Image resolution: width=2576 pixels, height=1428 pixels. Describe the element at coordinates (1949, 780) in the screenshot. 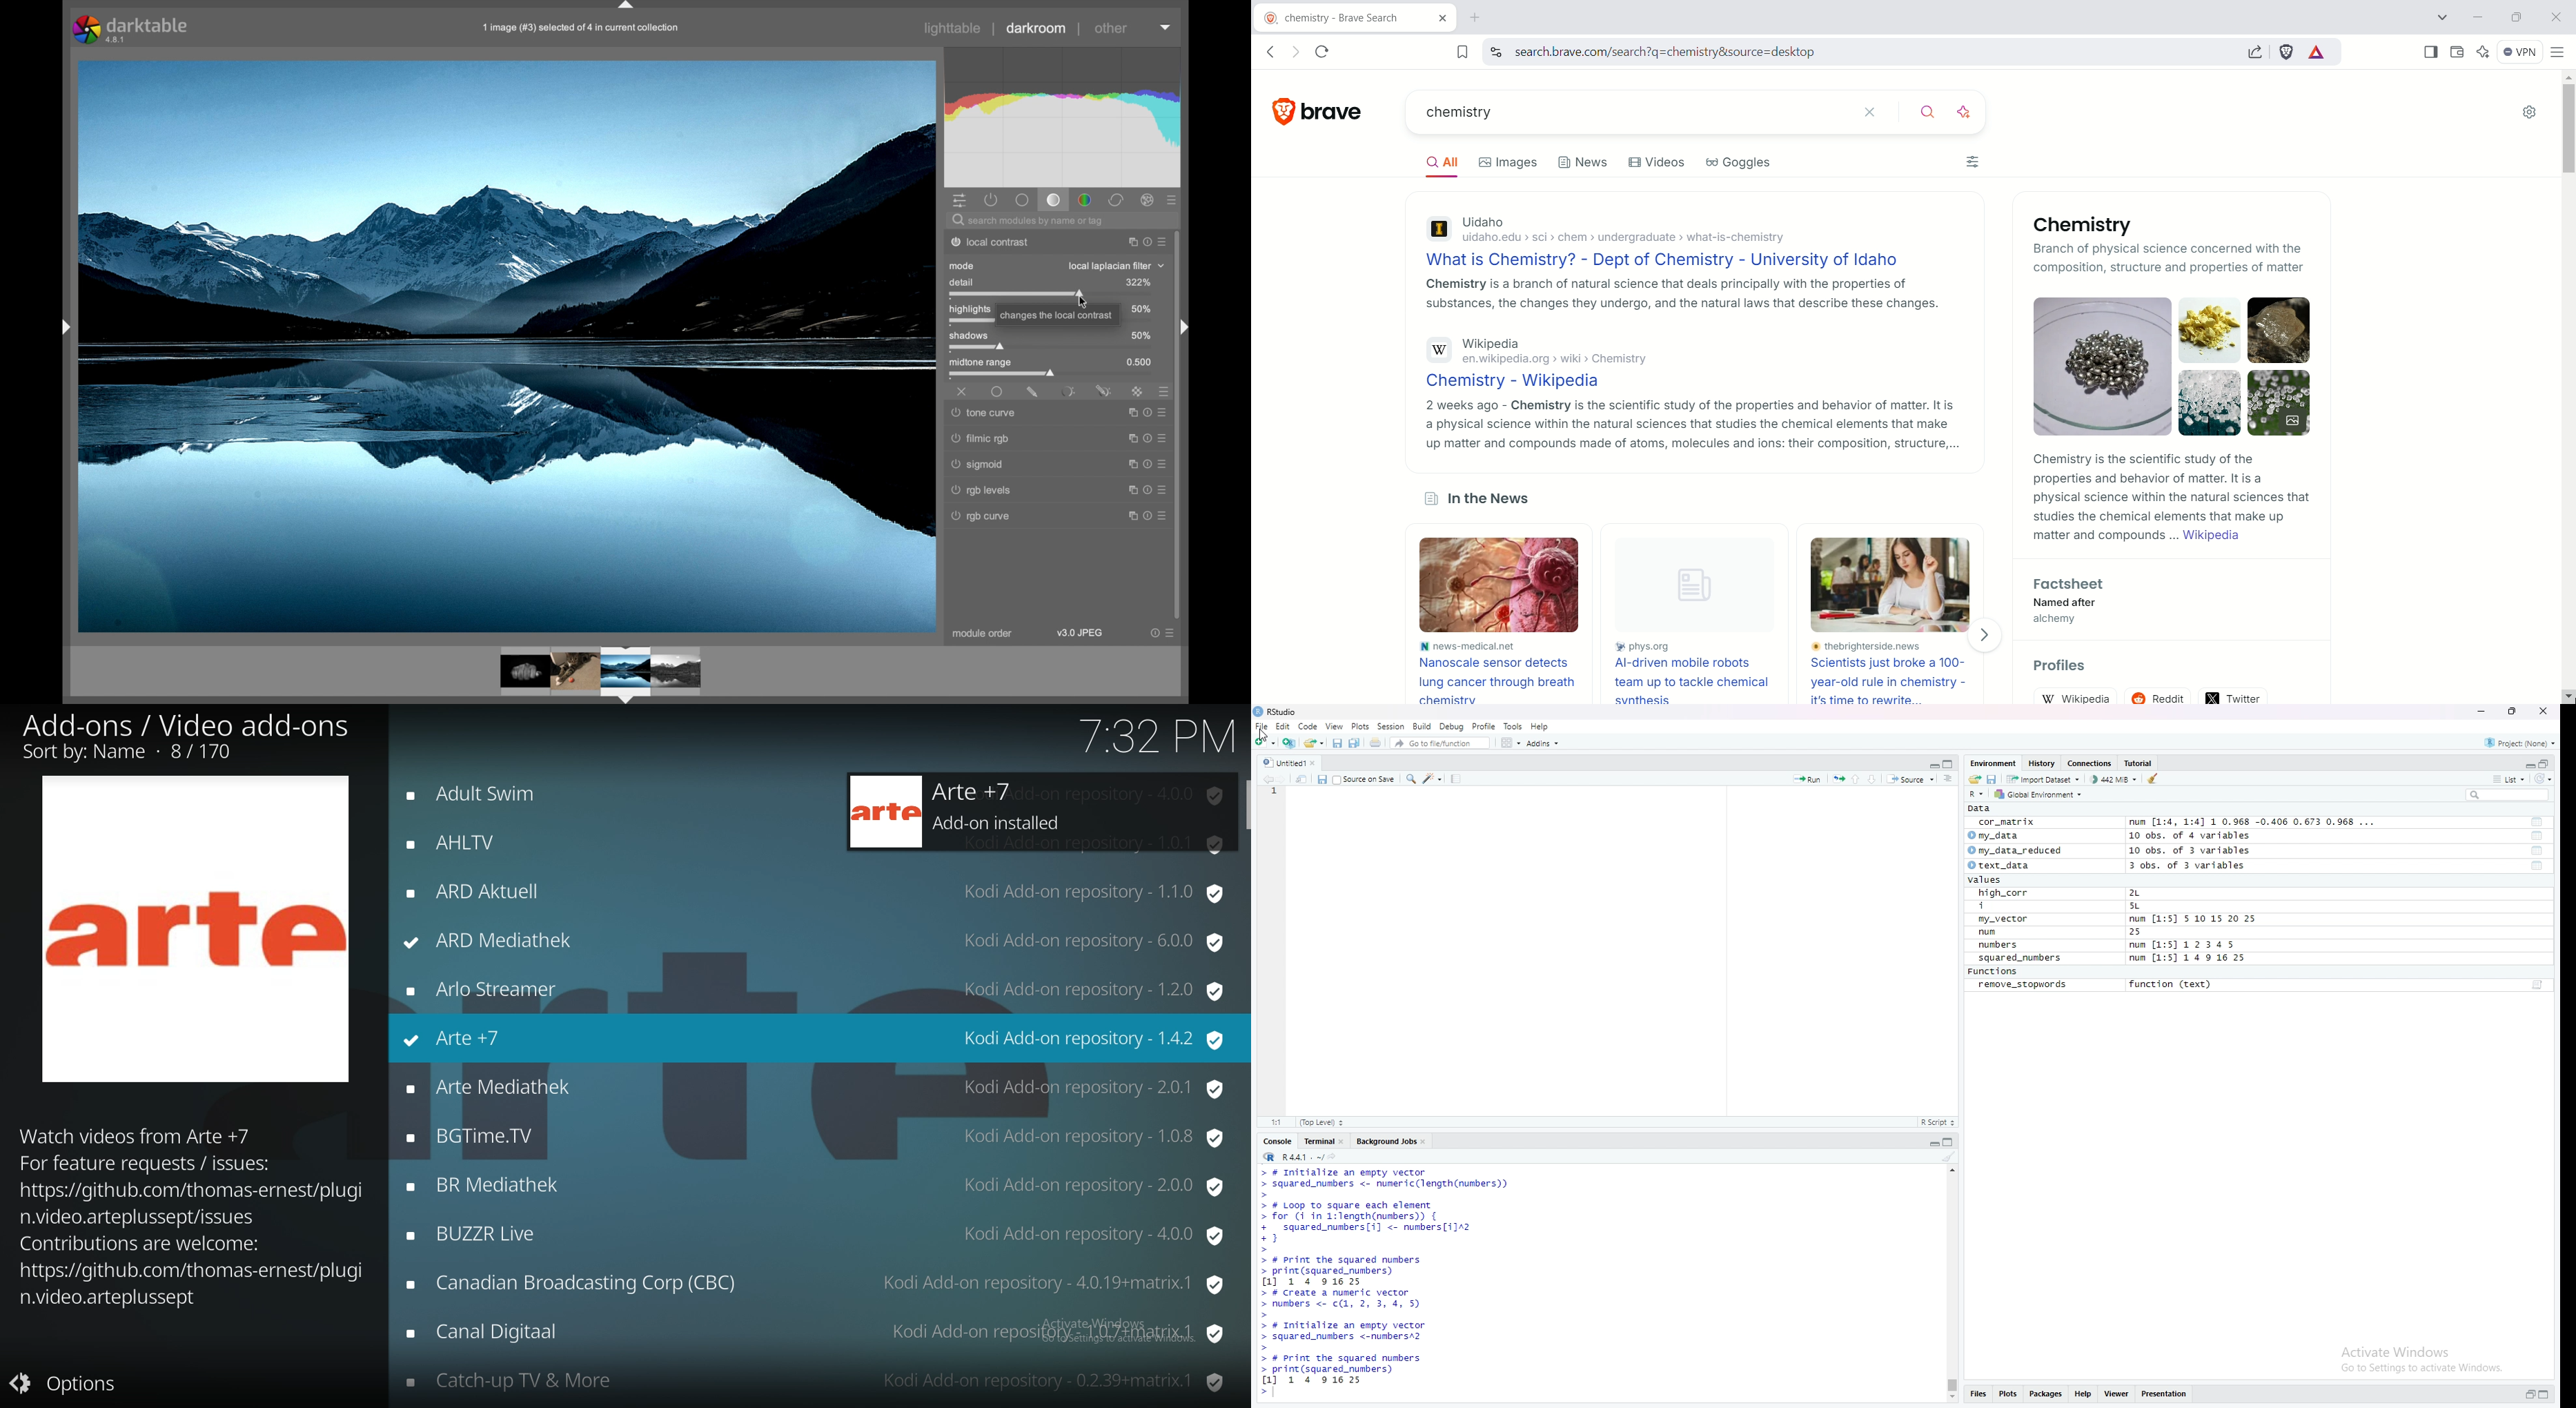

I see `Document outline` at that location.